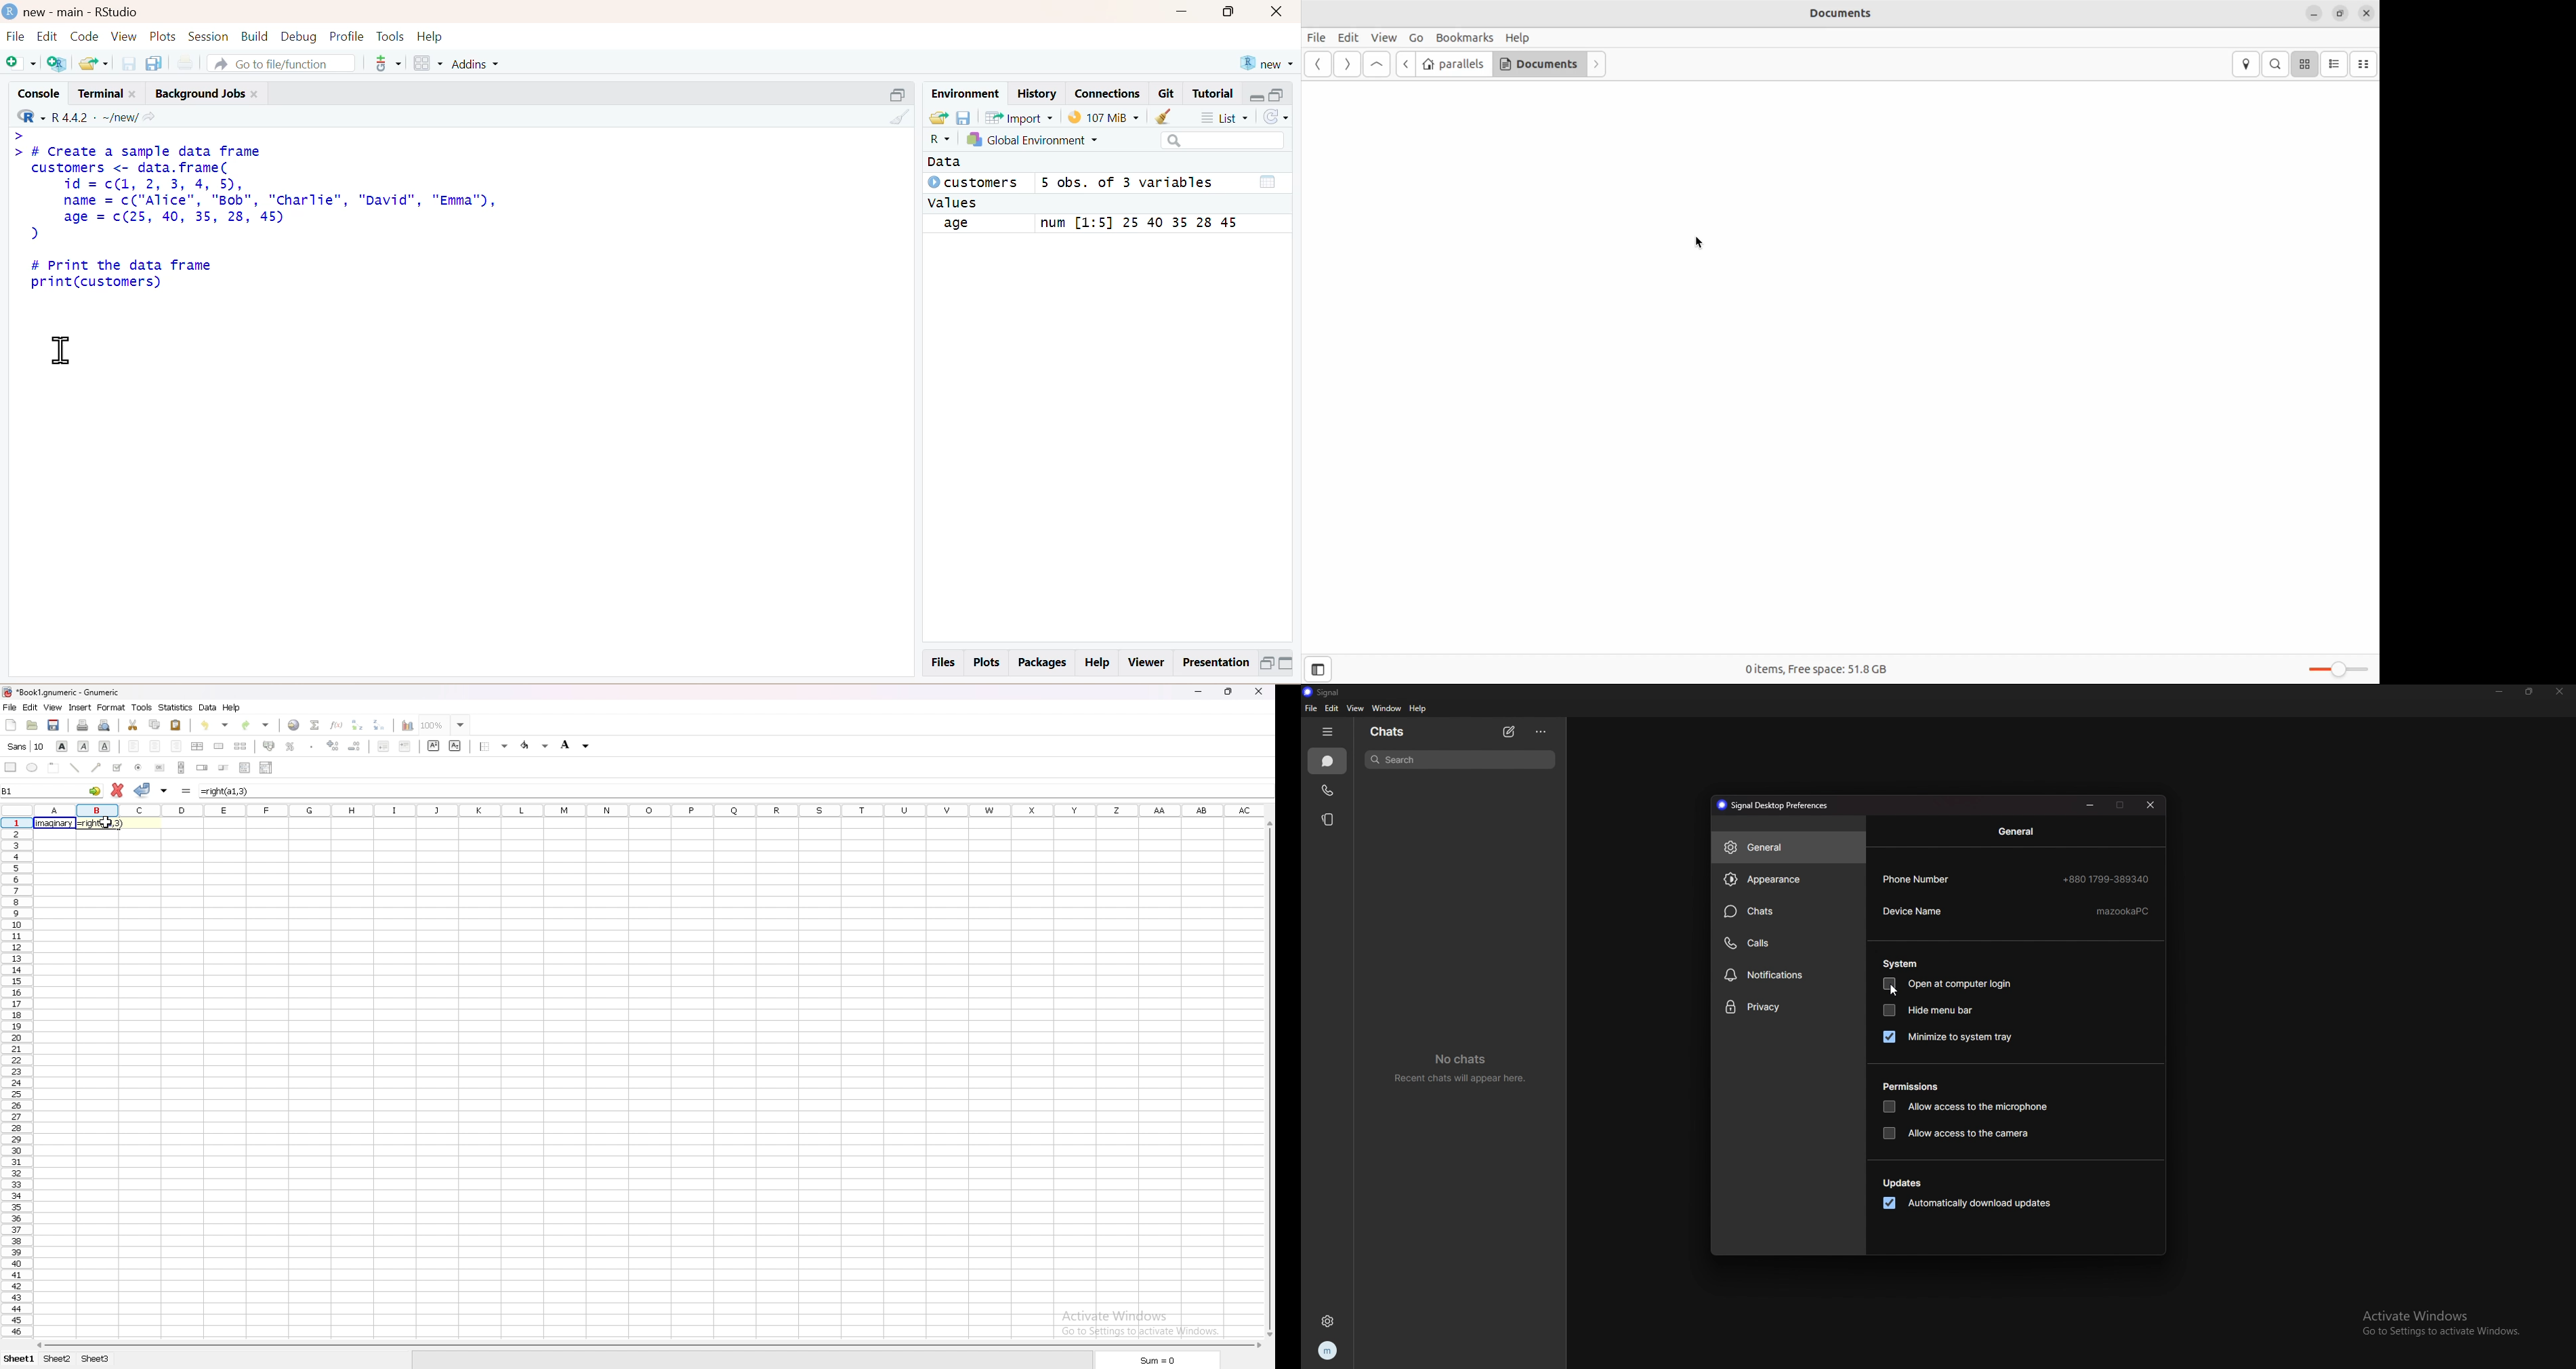 This screenshot has width=2576, height=1372. What do you see at coordinates (934, 141) in the screenshot?
I see `R ` at bounding box center [934, 141].